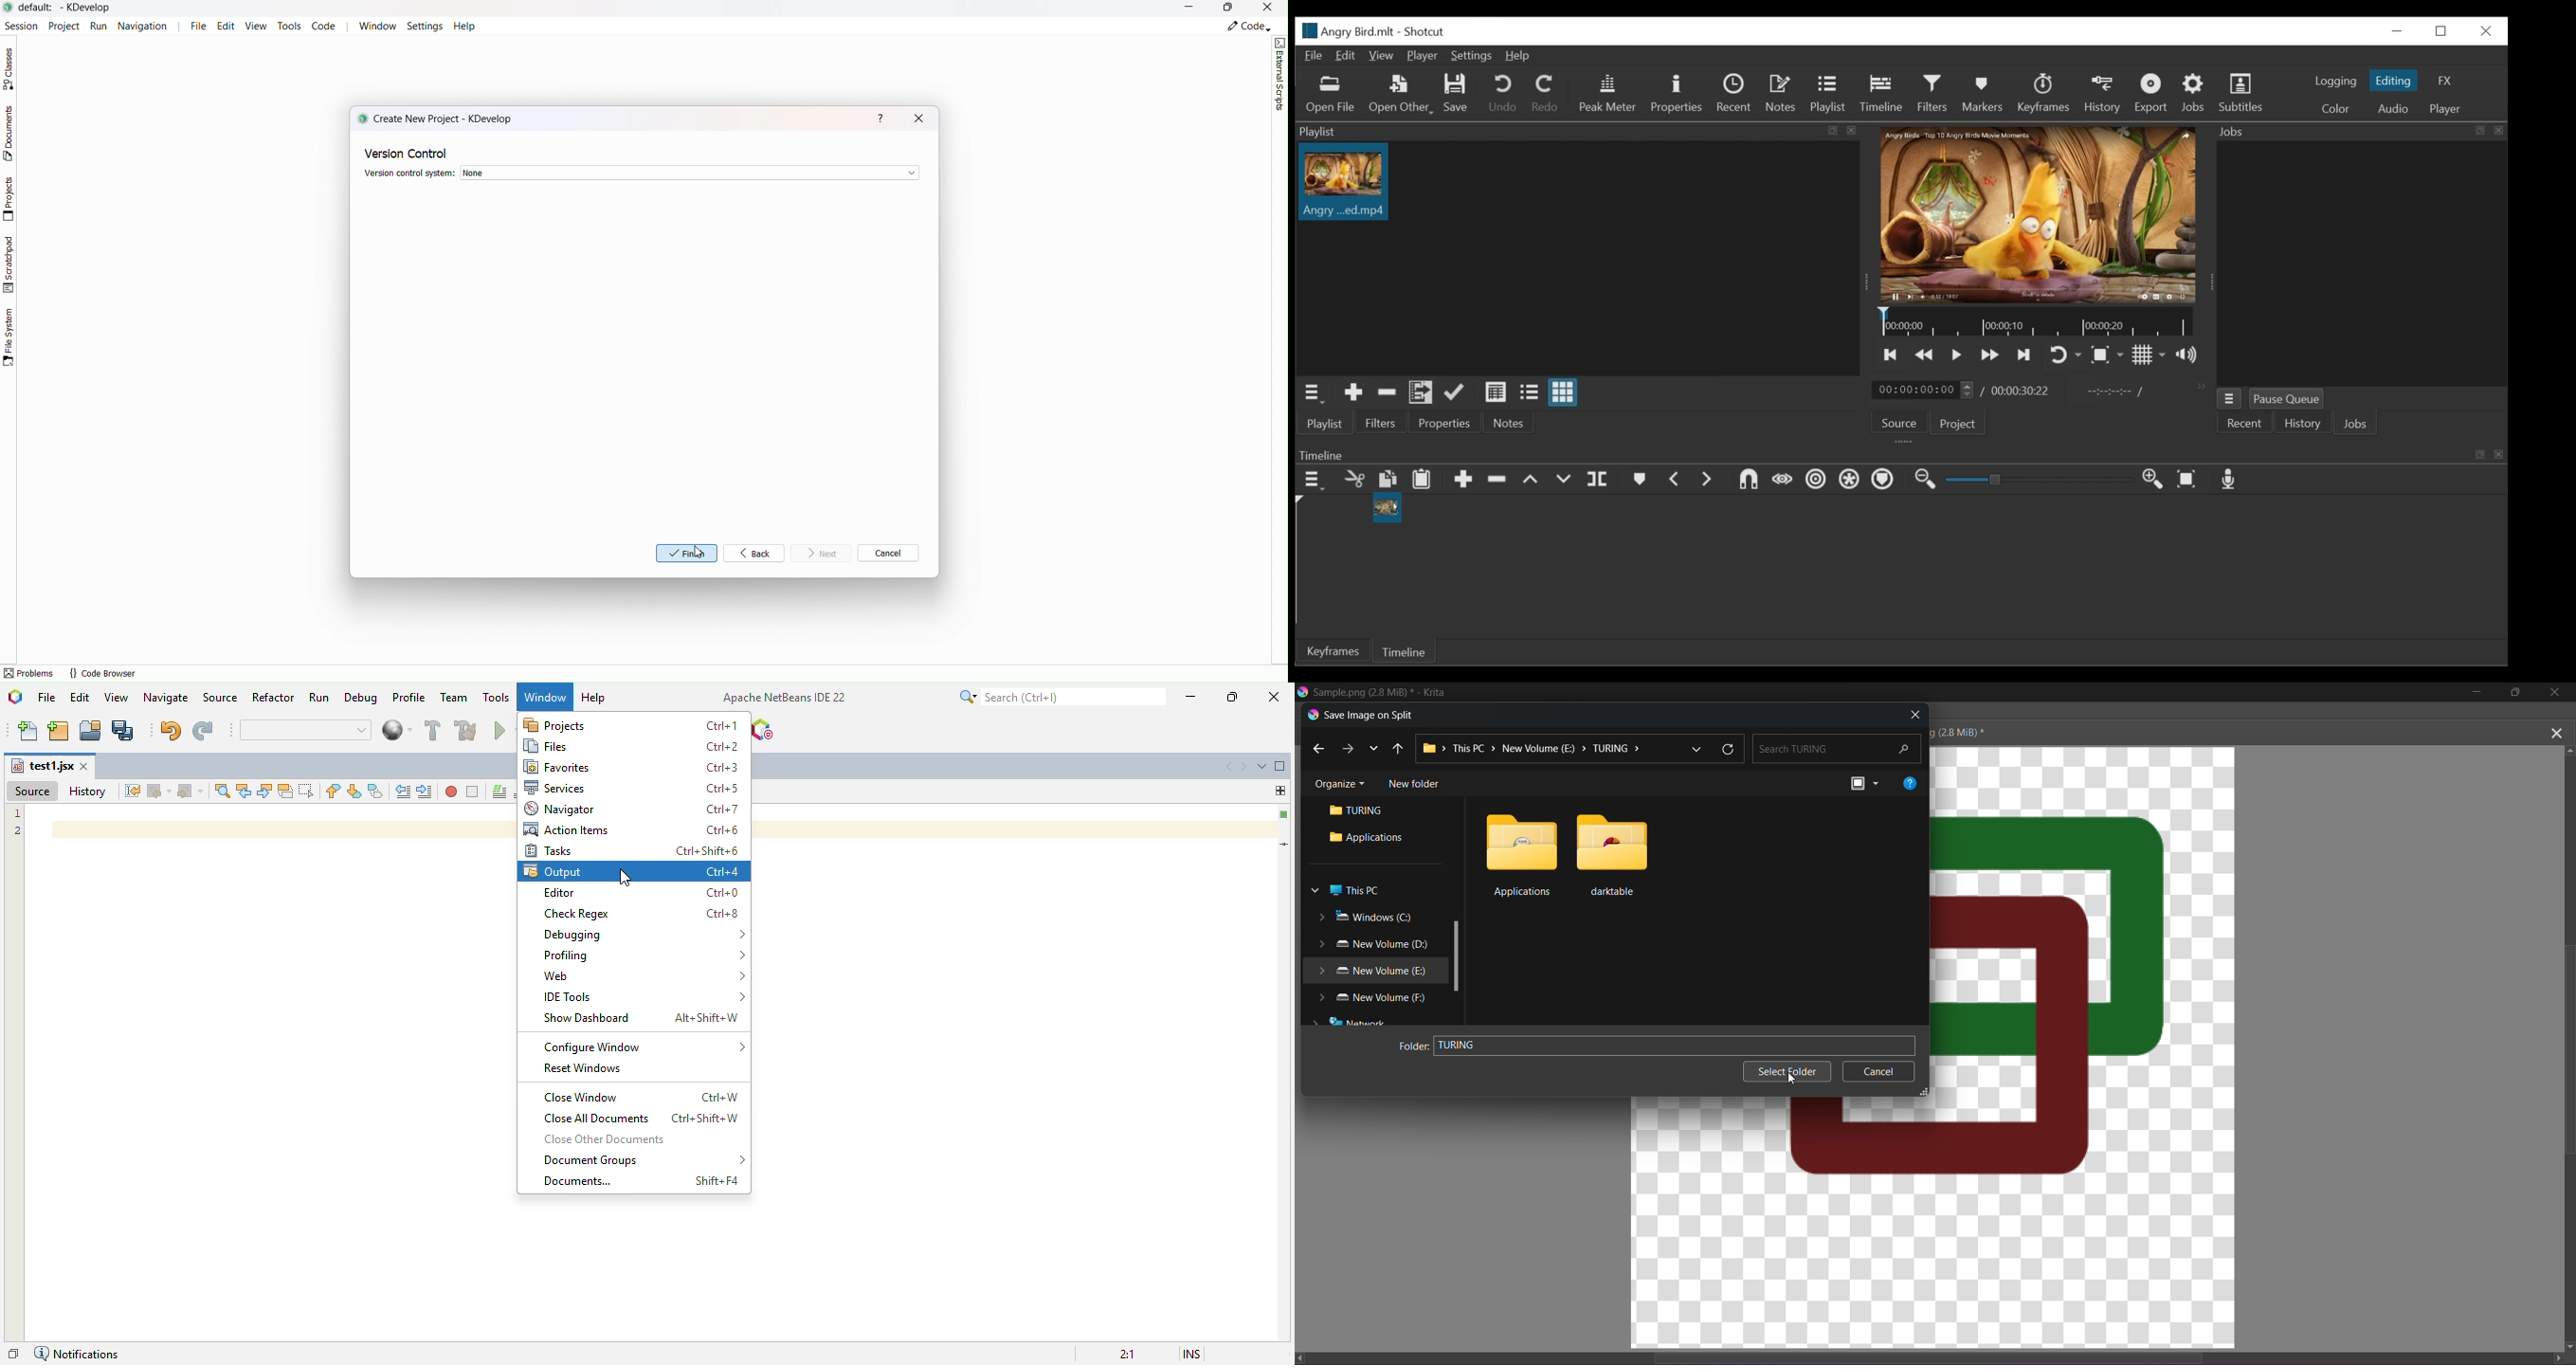 The width and height of the screenshot is (2576, 1372). I want to click on Clip, so click(1387, 509).